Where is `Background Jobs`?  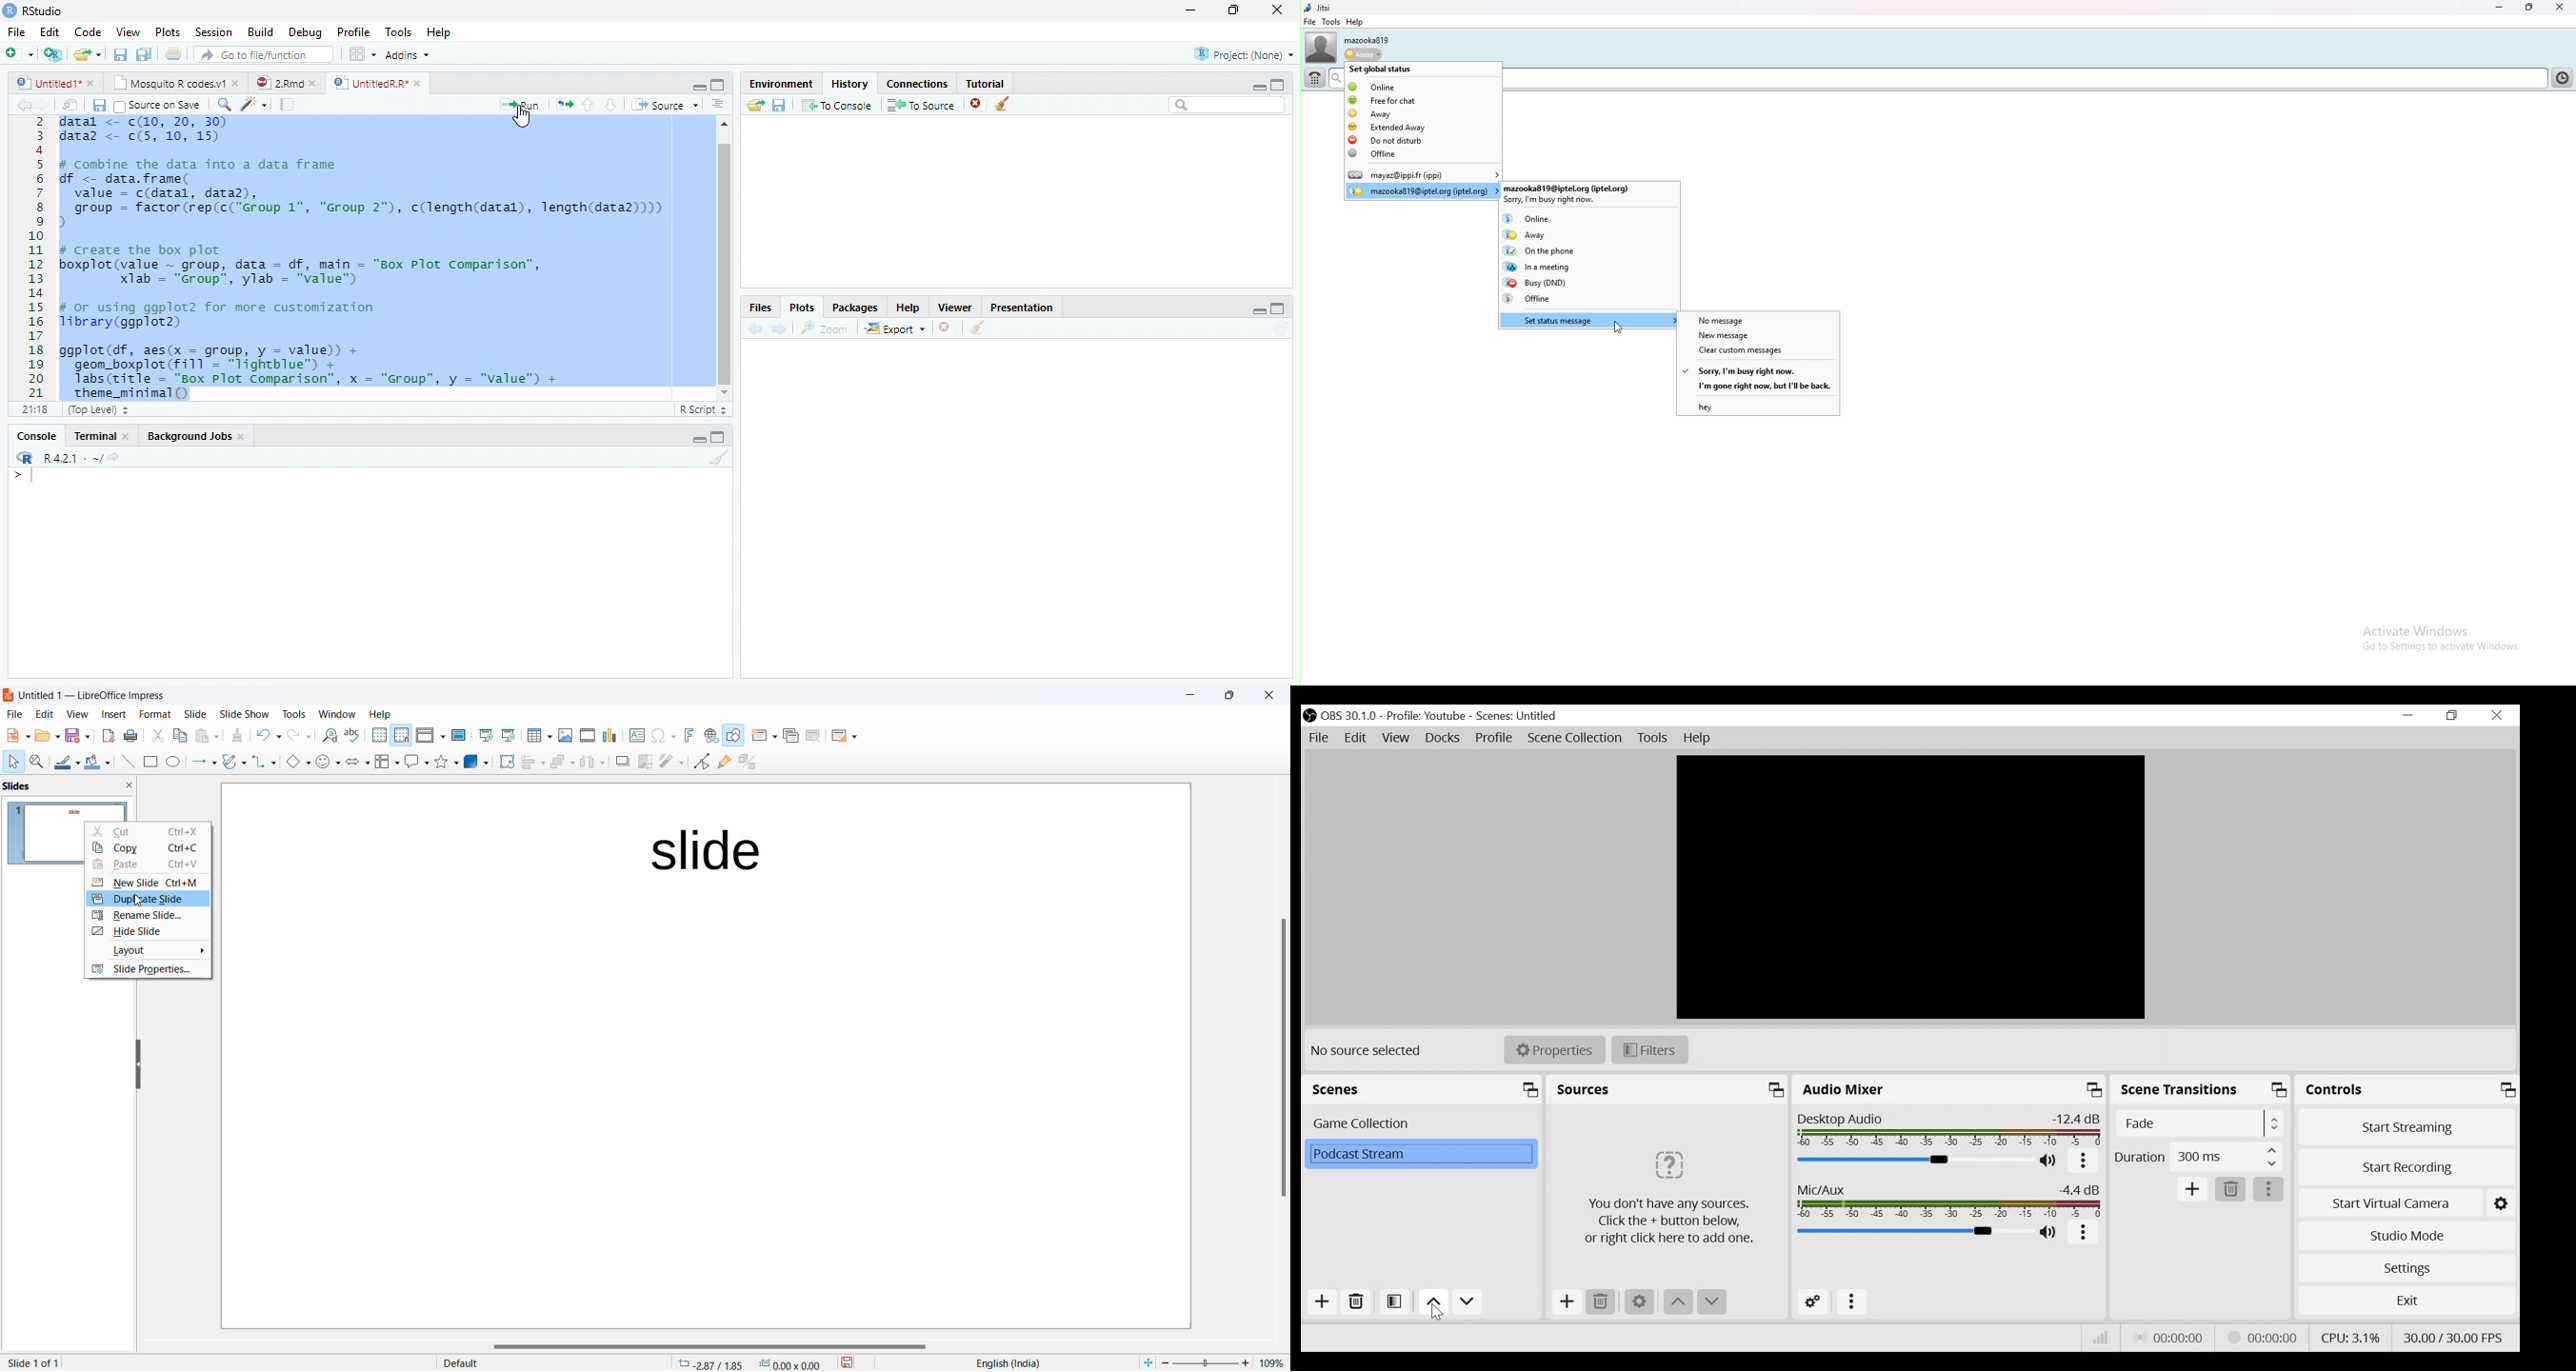
Background Jobs is located at coordinates (190, 435).